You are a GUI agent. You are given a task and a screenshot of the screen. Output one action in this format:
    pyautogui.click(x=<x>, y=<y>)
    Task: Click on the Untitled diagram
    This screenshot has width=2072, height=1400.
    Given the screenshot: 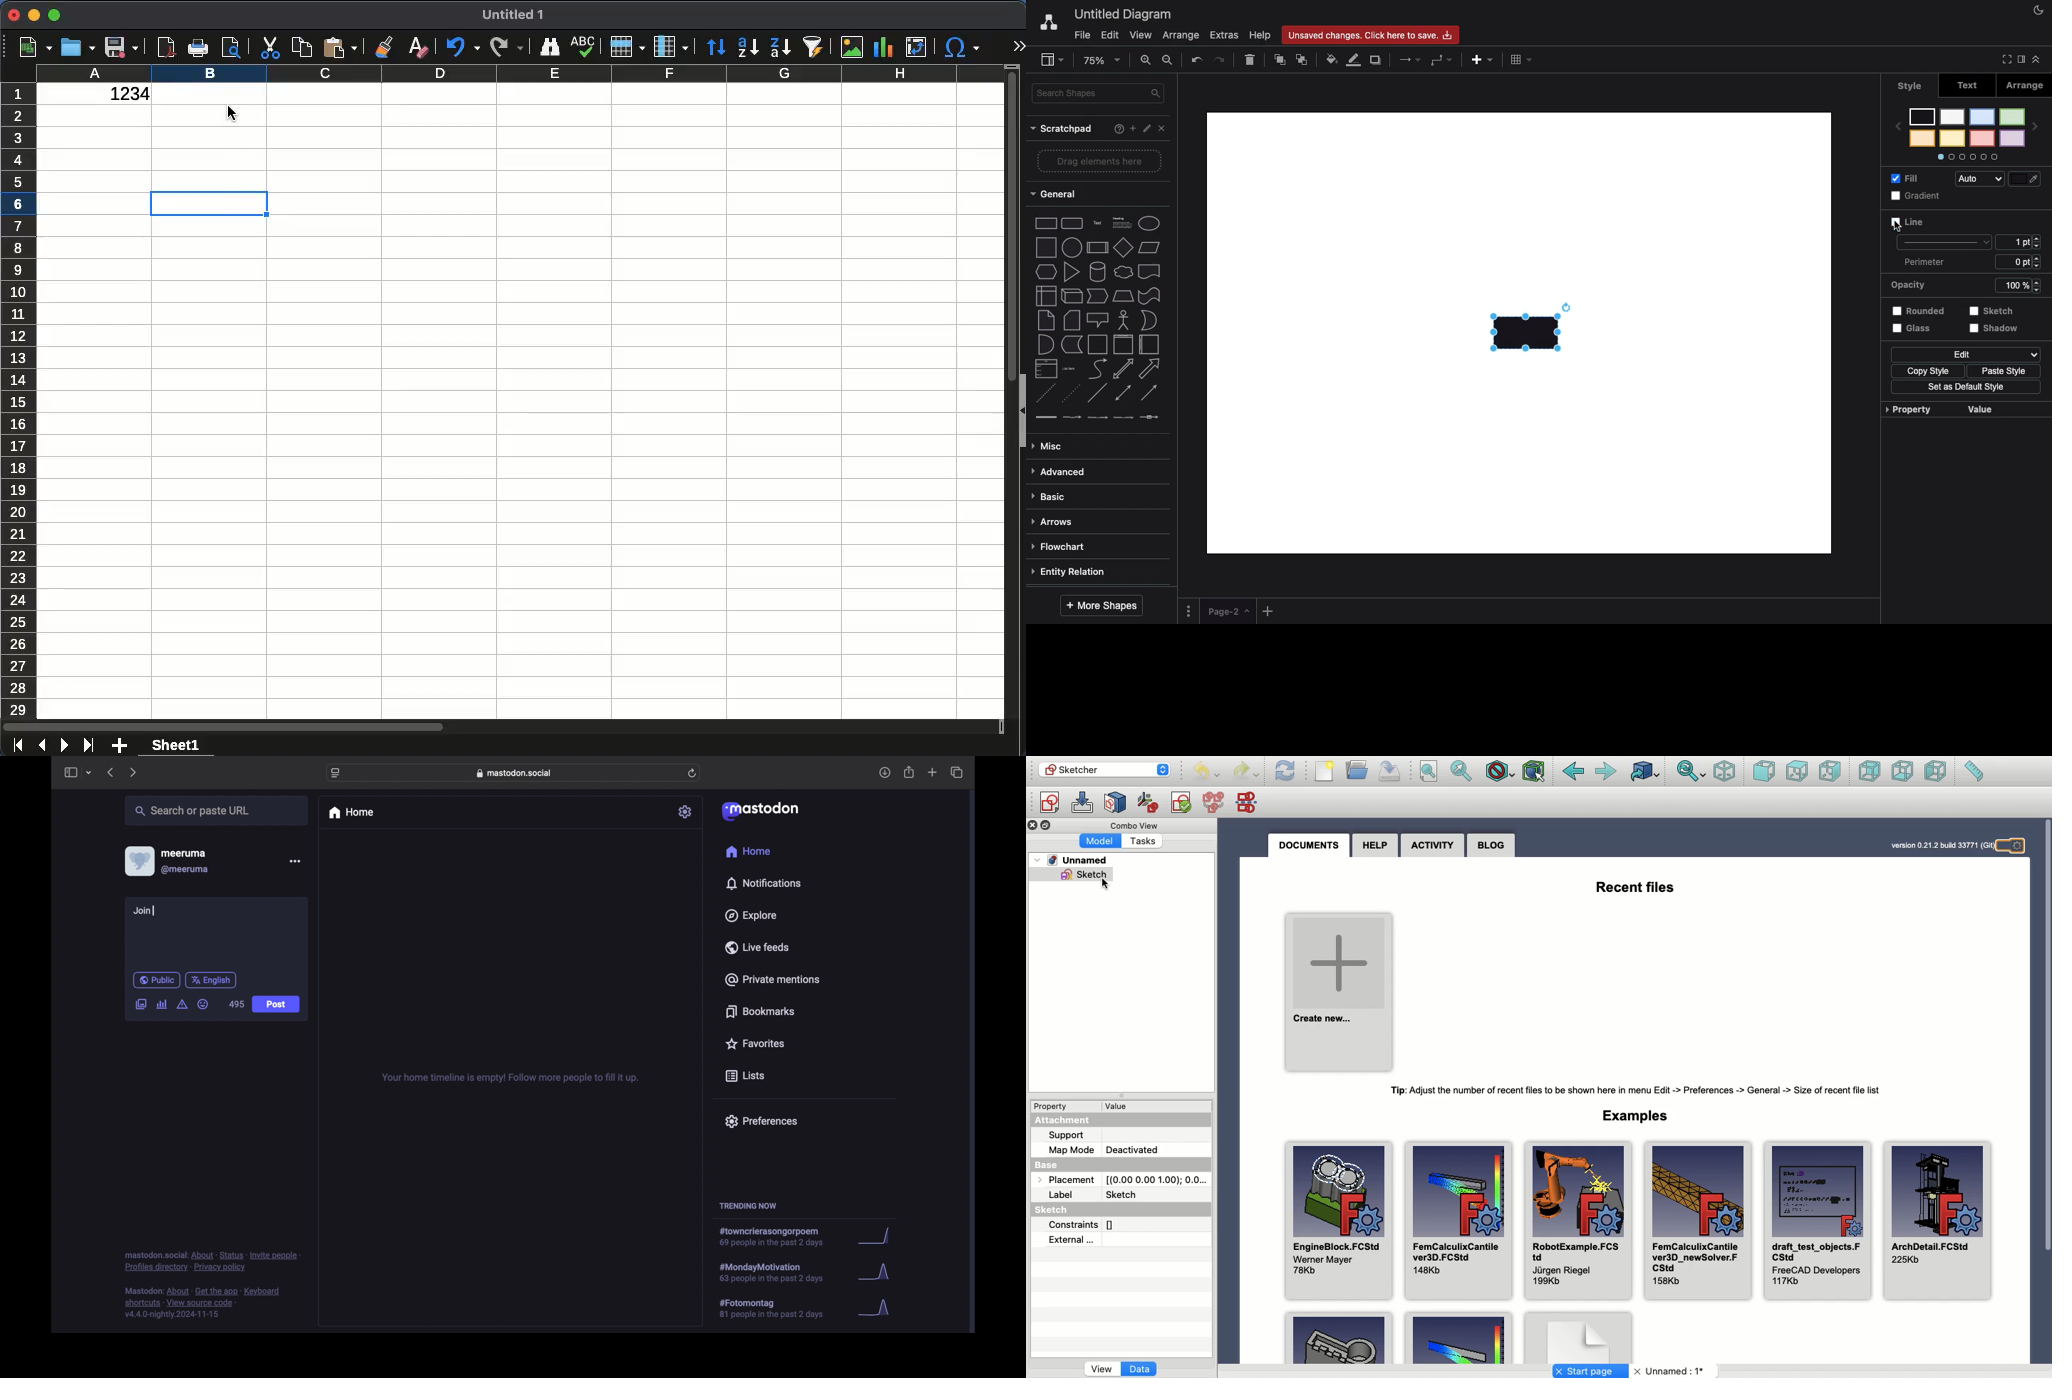 What is the action you would take?
    pyautogui.click(x=1122, y=15)
    